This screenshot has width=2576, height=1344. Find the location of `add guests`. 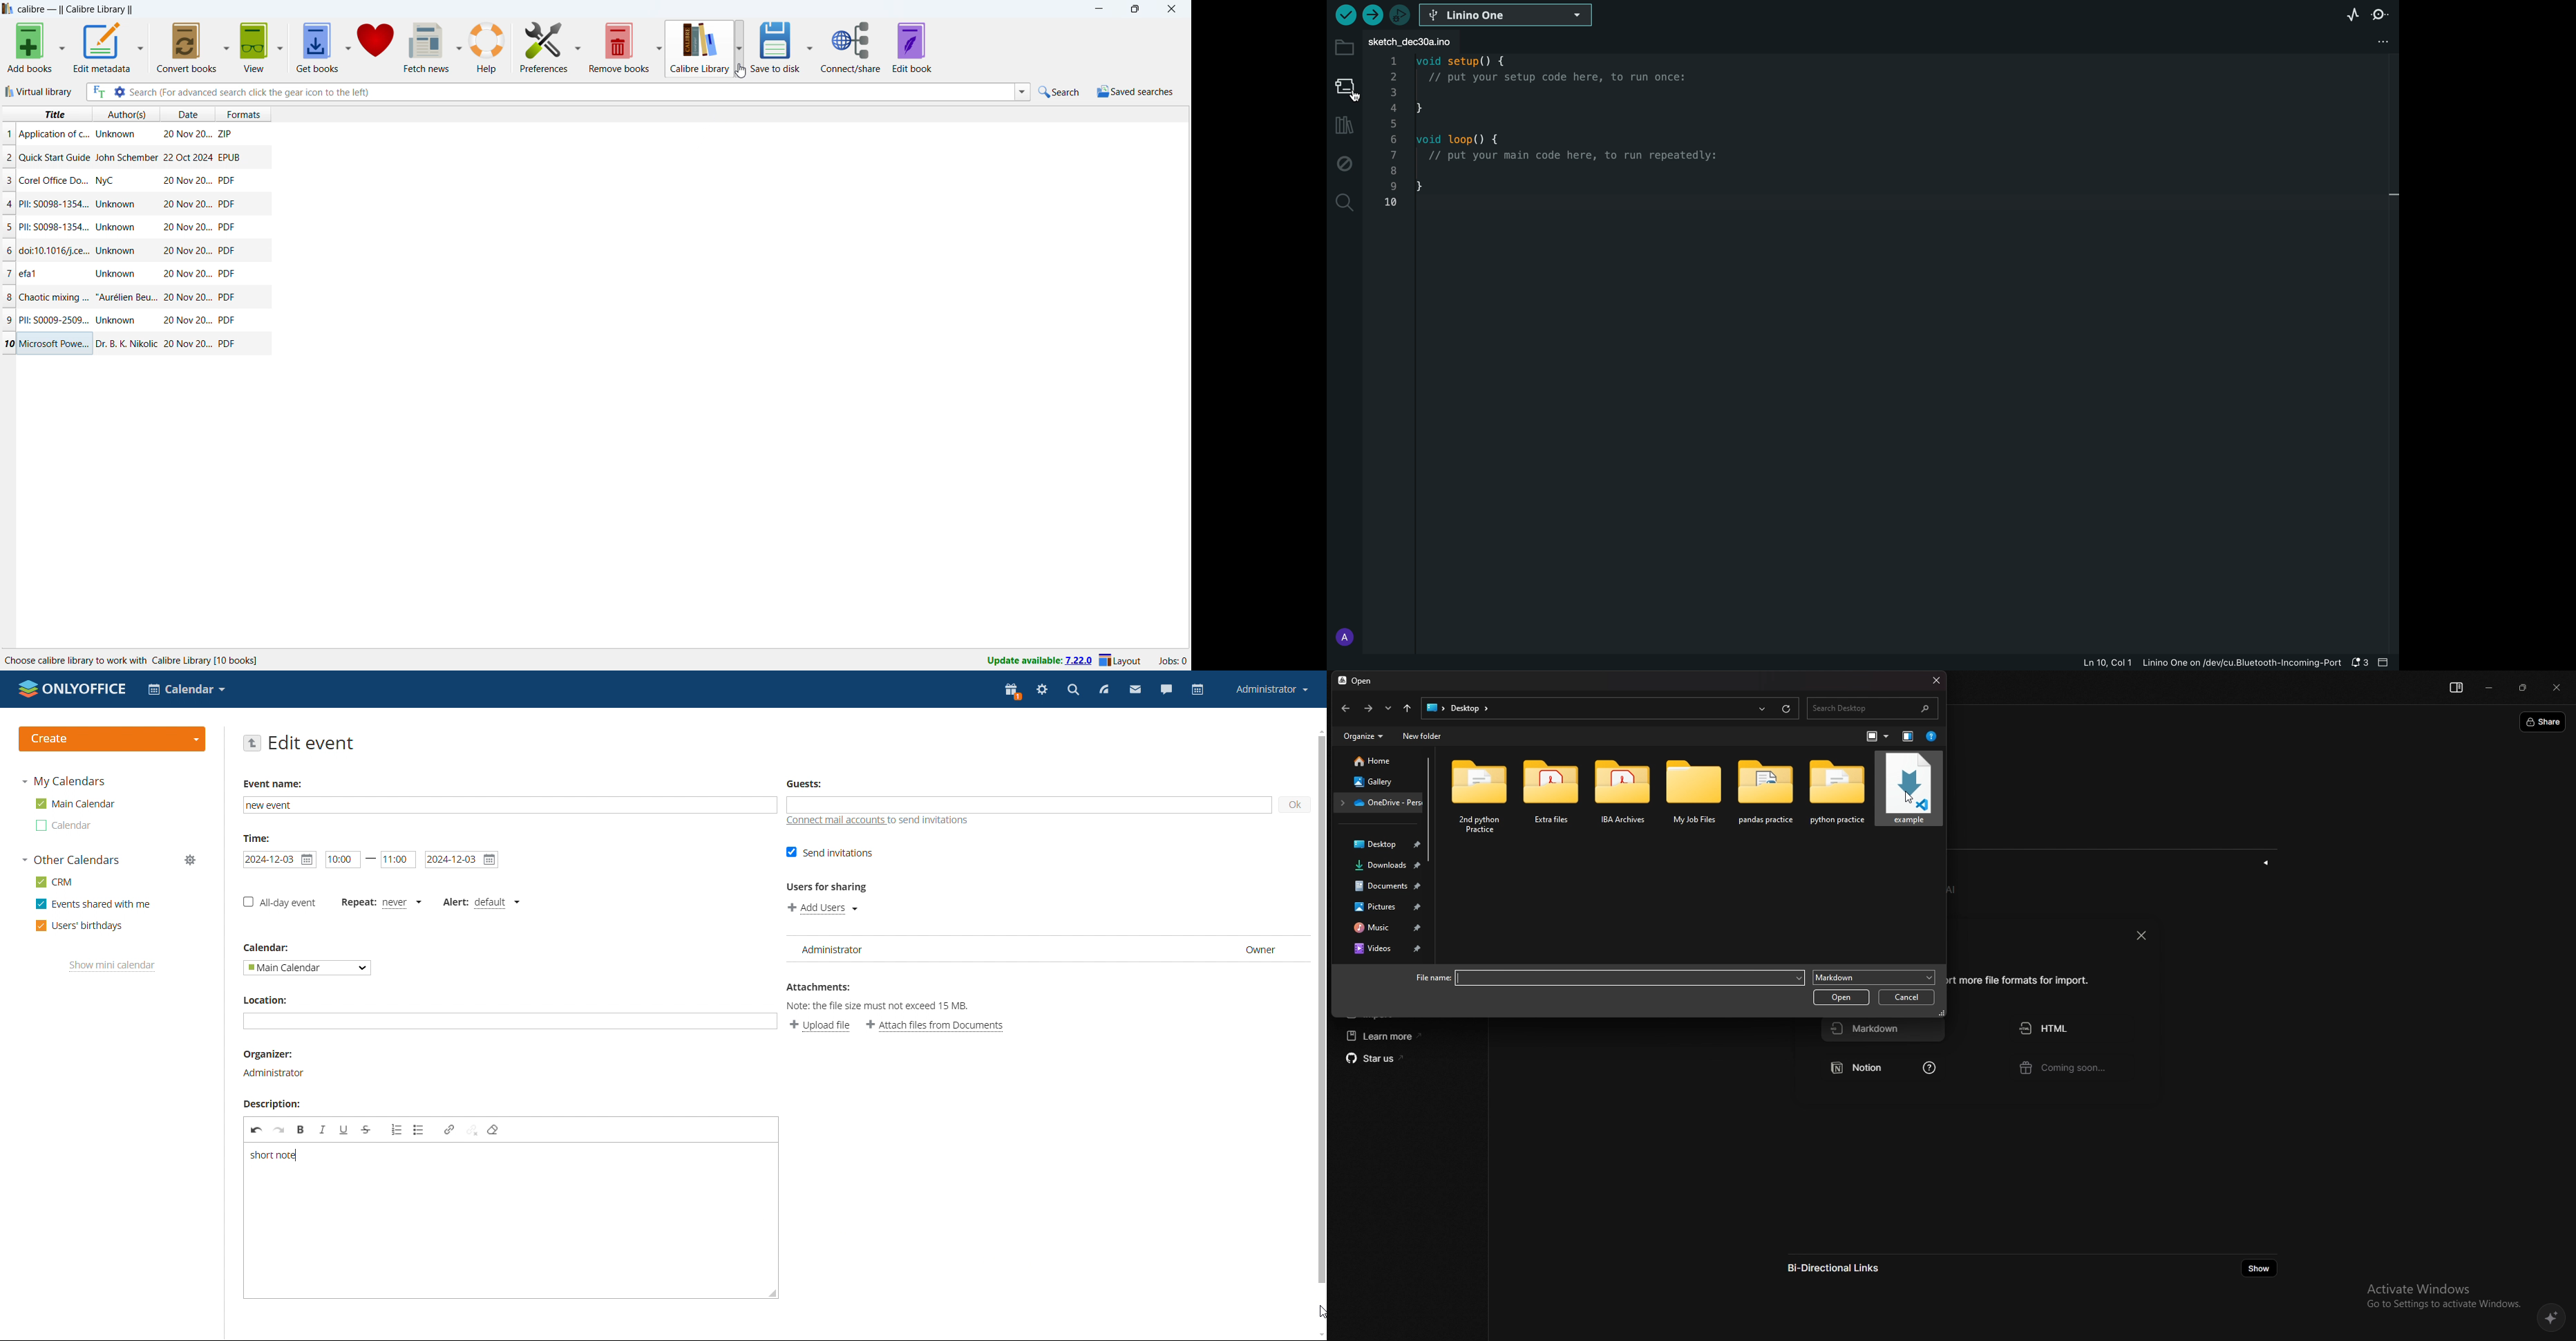

add guests is located at coordinates (1028, 805).